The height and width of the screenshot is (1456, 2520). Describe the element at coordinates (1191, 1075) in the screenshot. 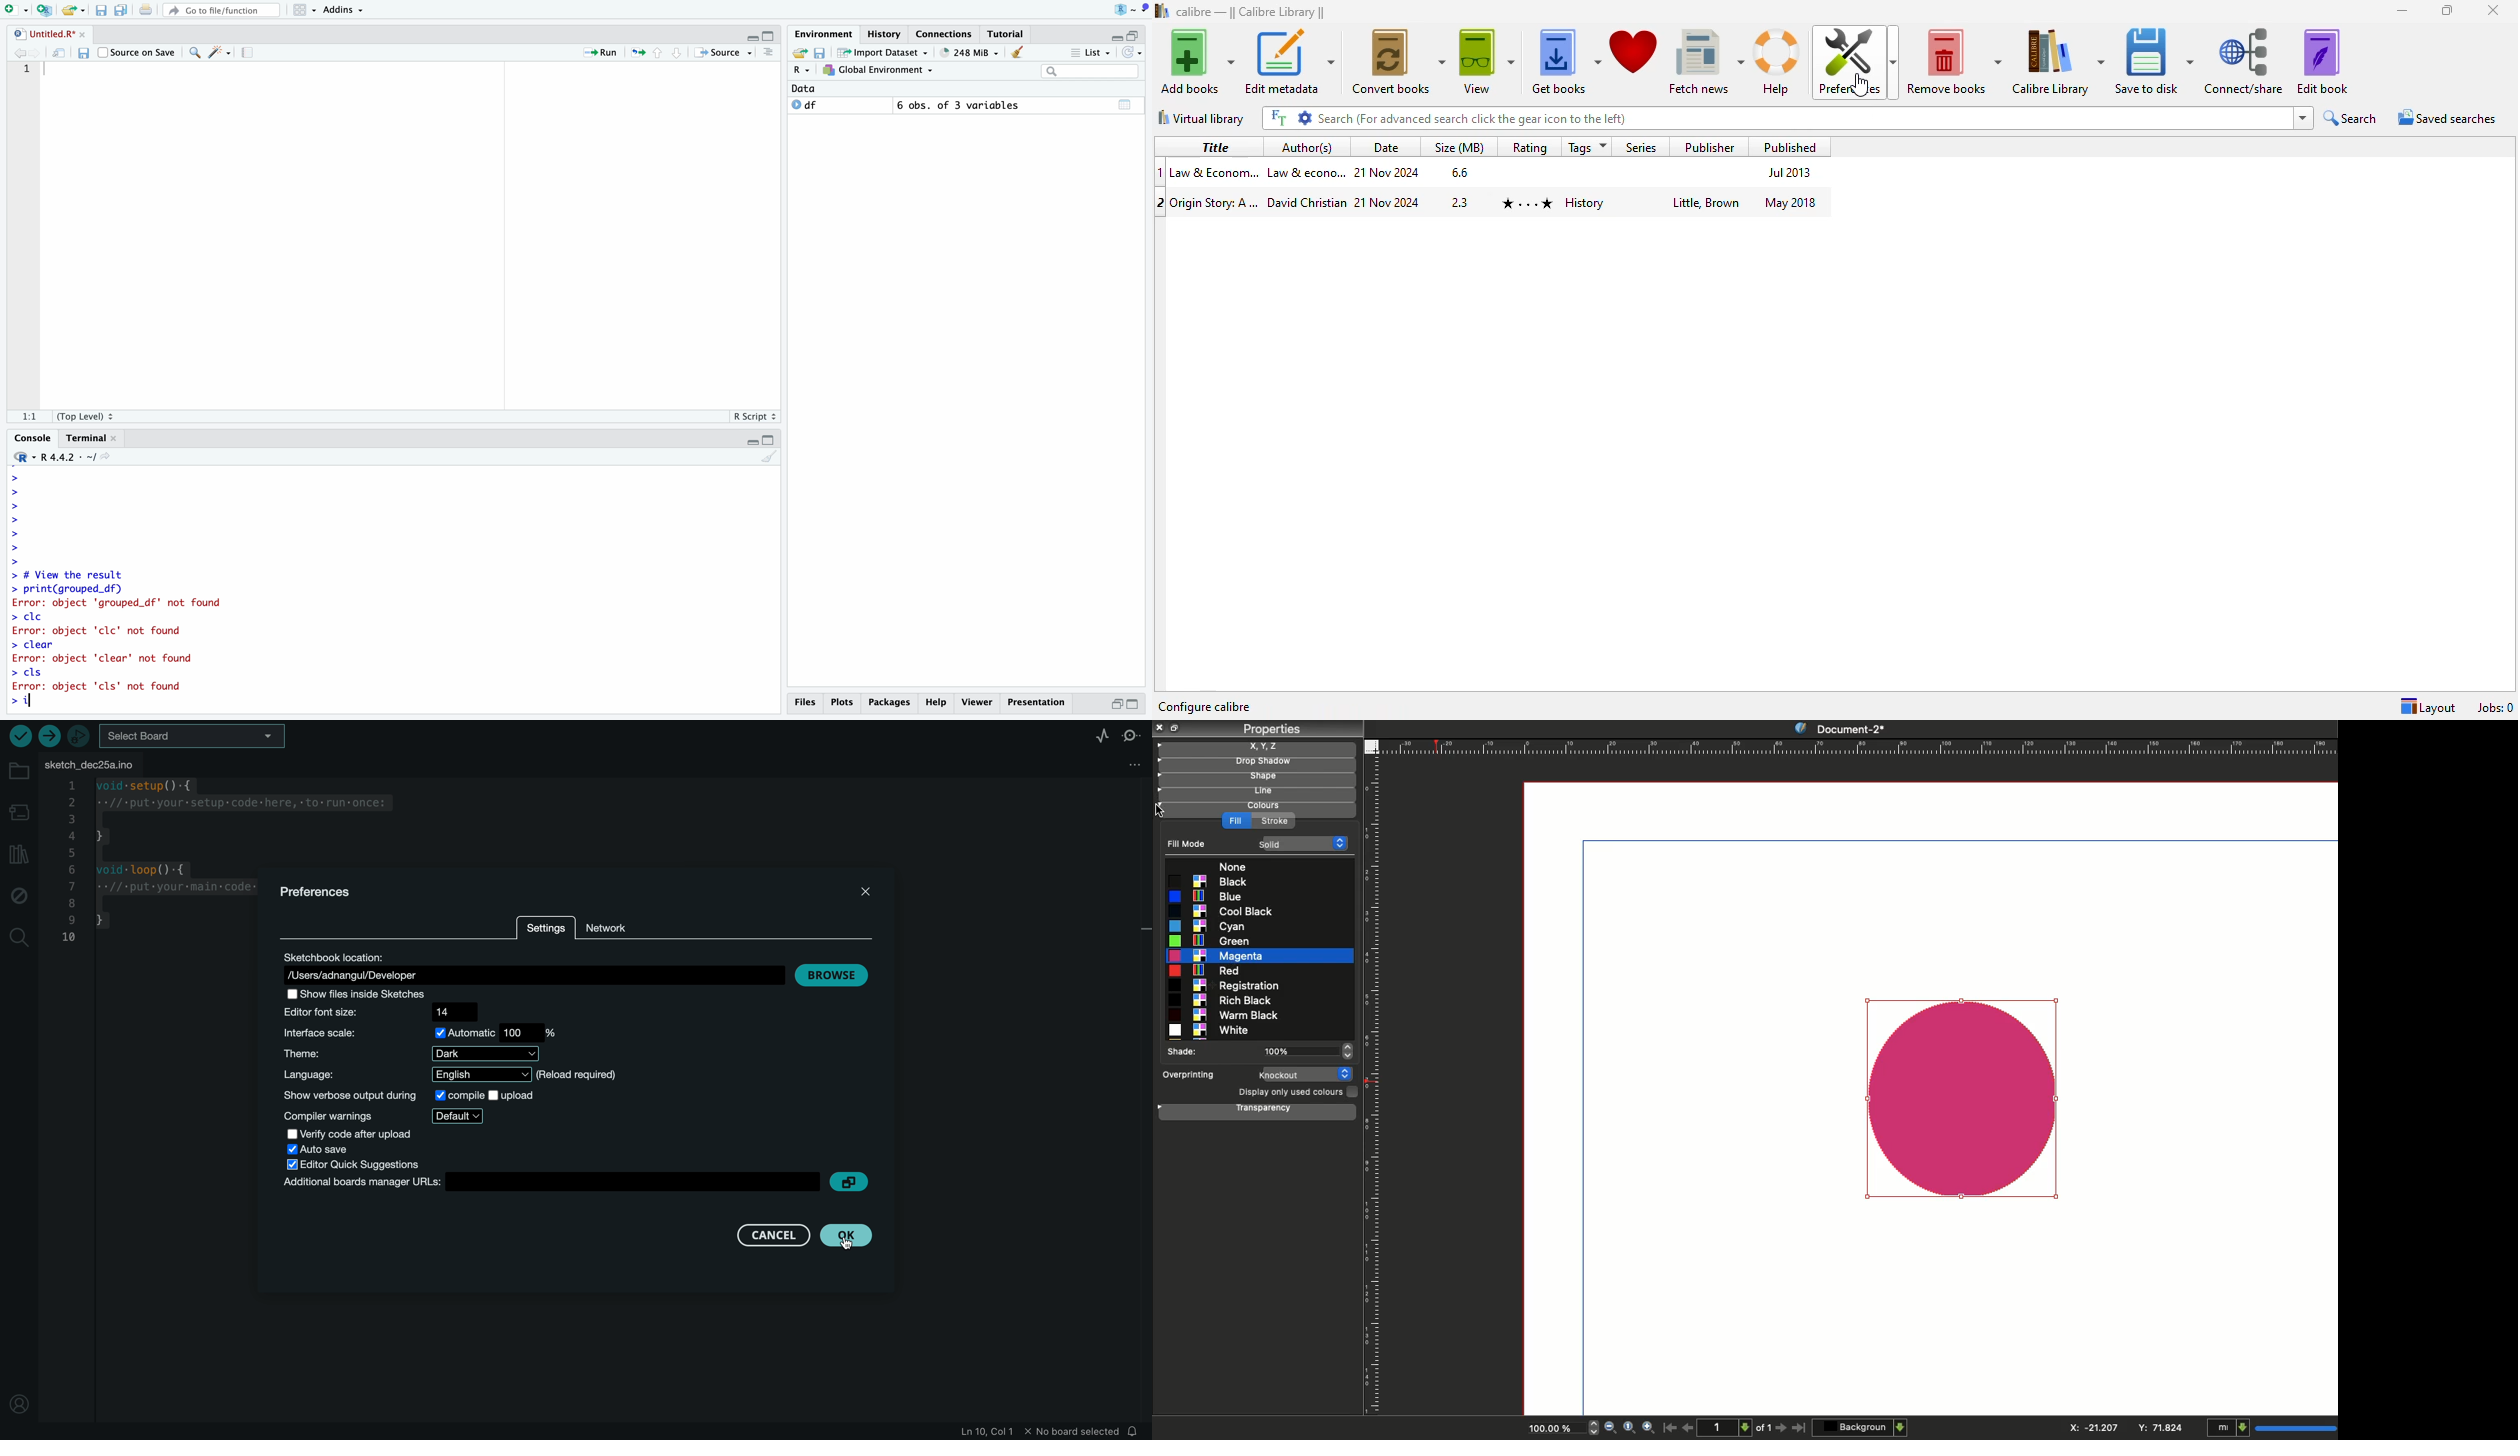

I see `Overprinting` at that location.